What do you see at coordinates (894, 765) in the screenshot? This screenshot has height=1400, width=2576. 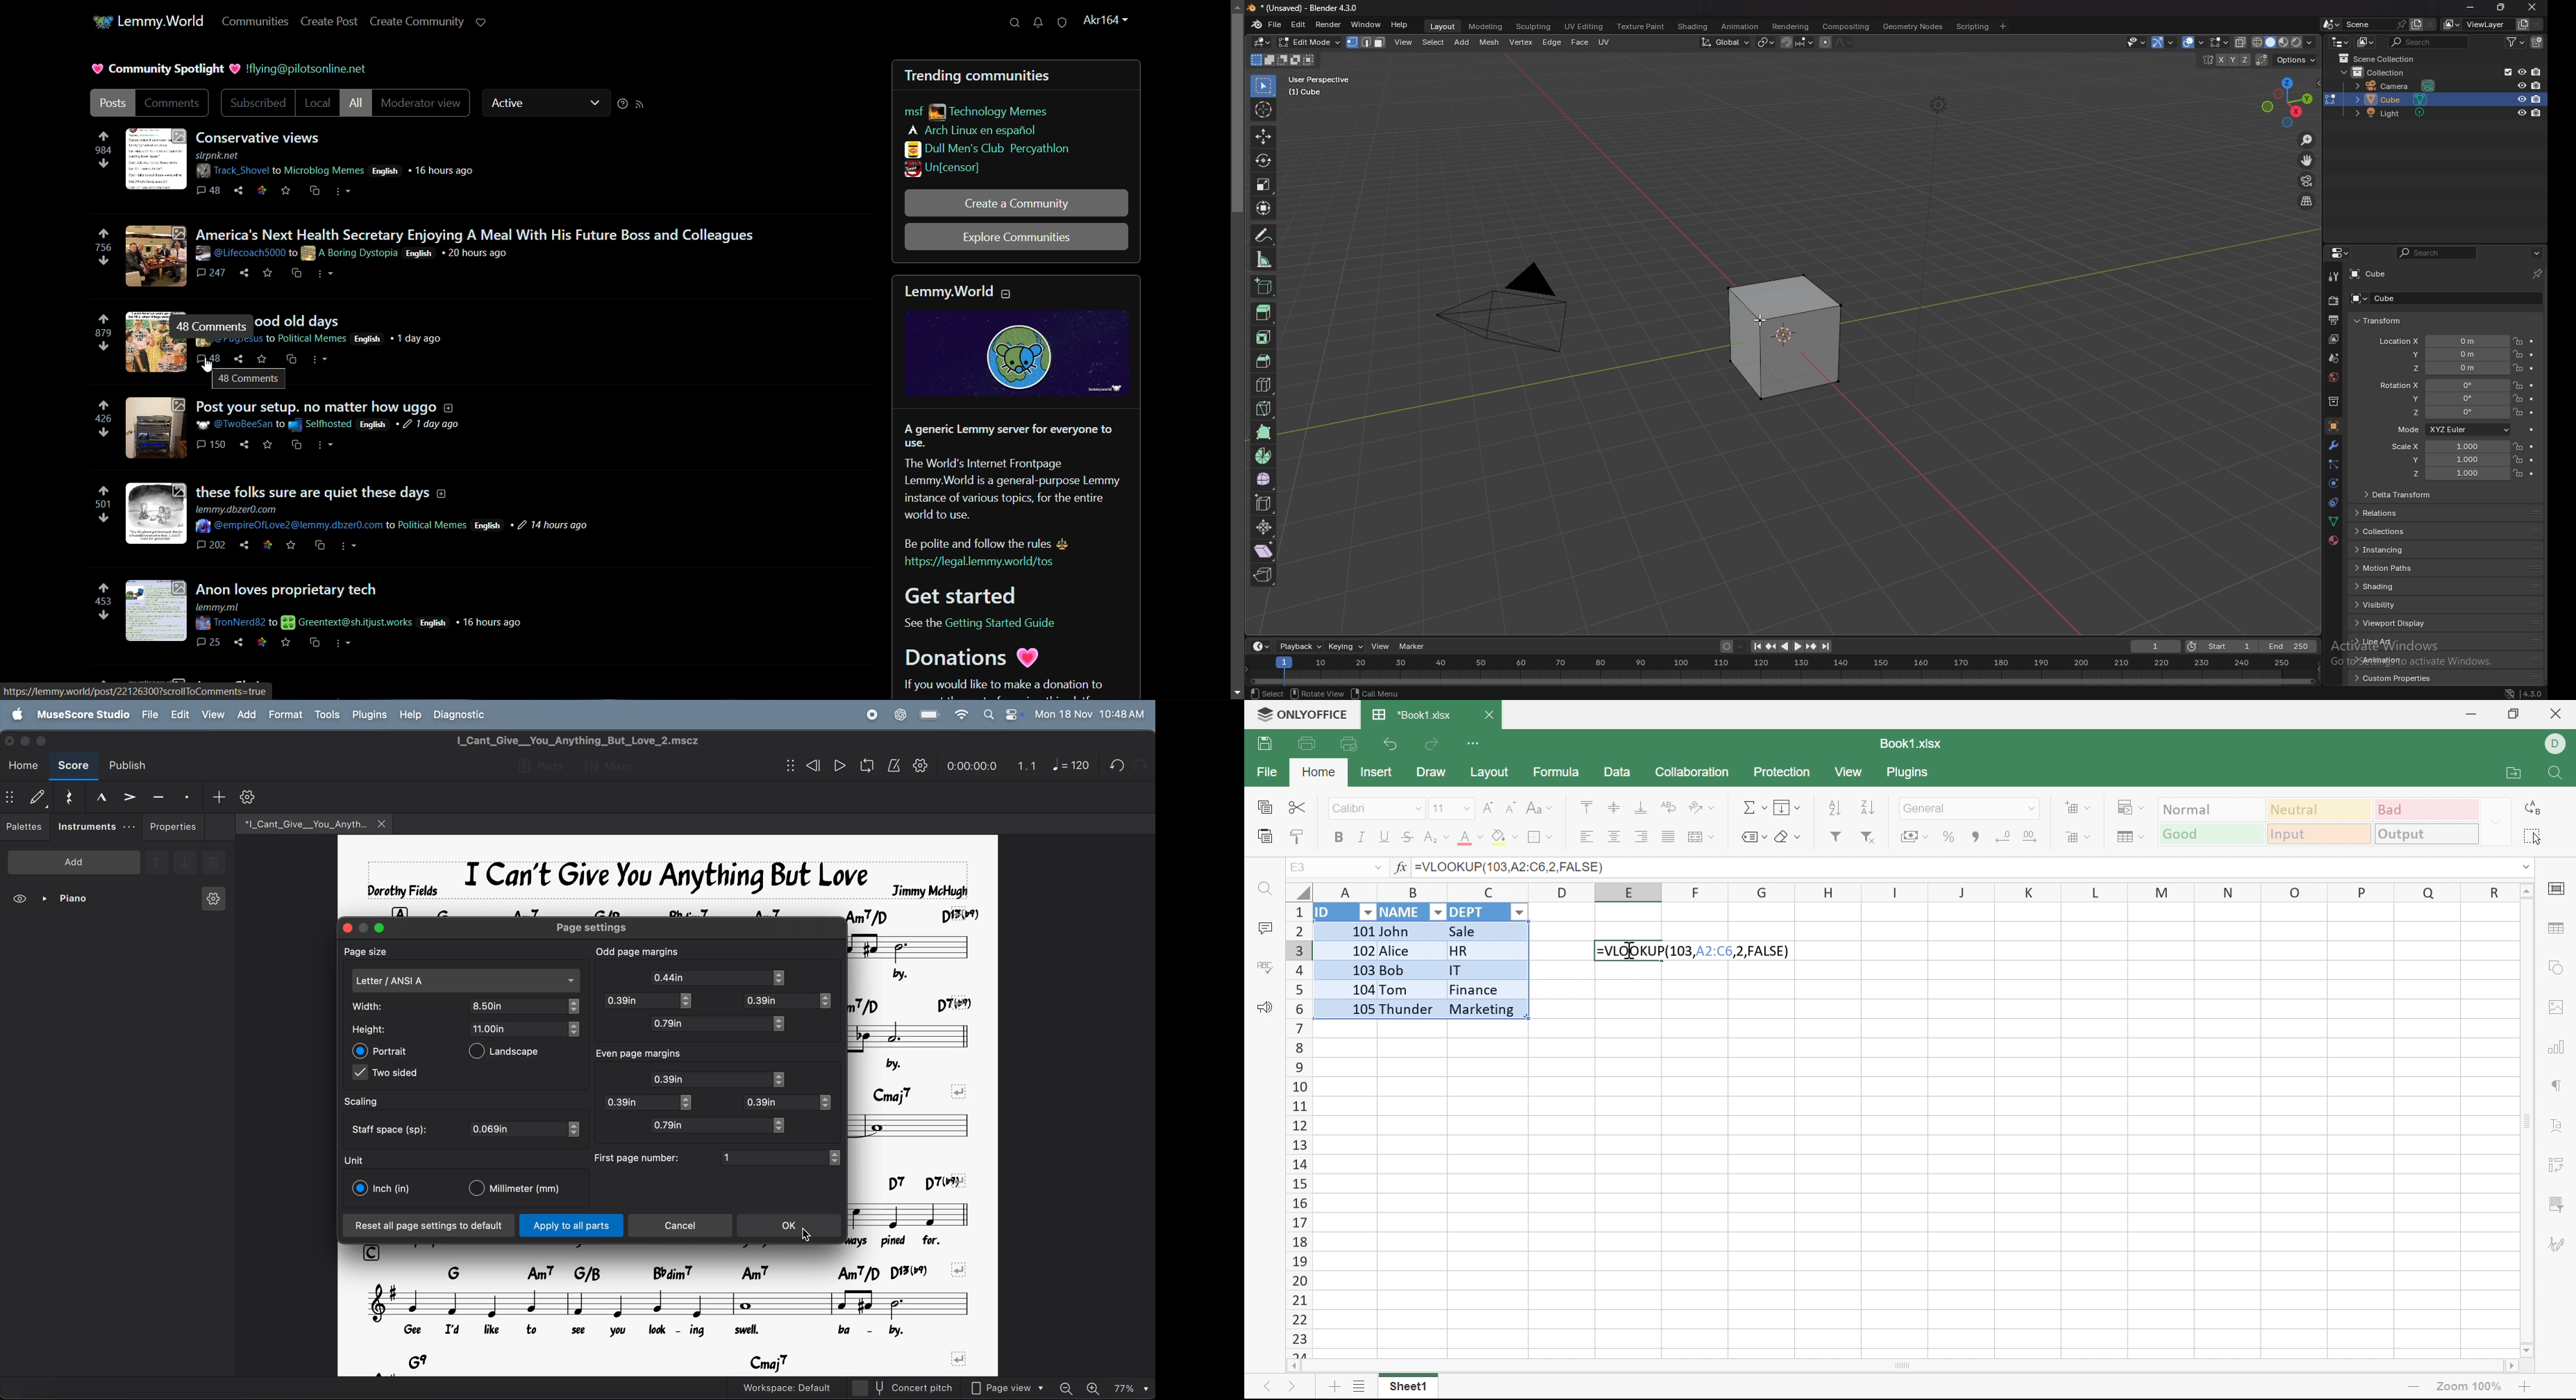 I see `metronome` at bounding box center [894, 765].